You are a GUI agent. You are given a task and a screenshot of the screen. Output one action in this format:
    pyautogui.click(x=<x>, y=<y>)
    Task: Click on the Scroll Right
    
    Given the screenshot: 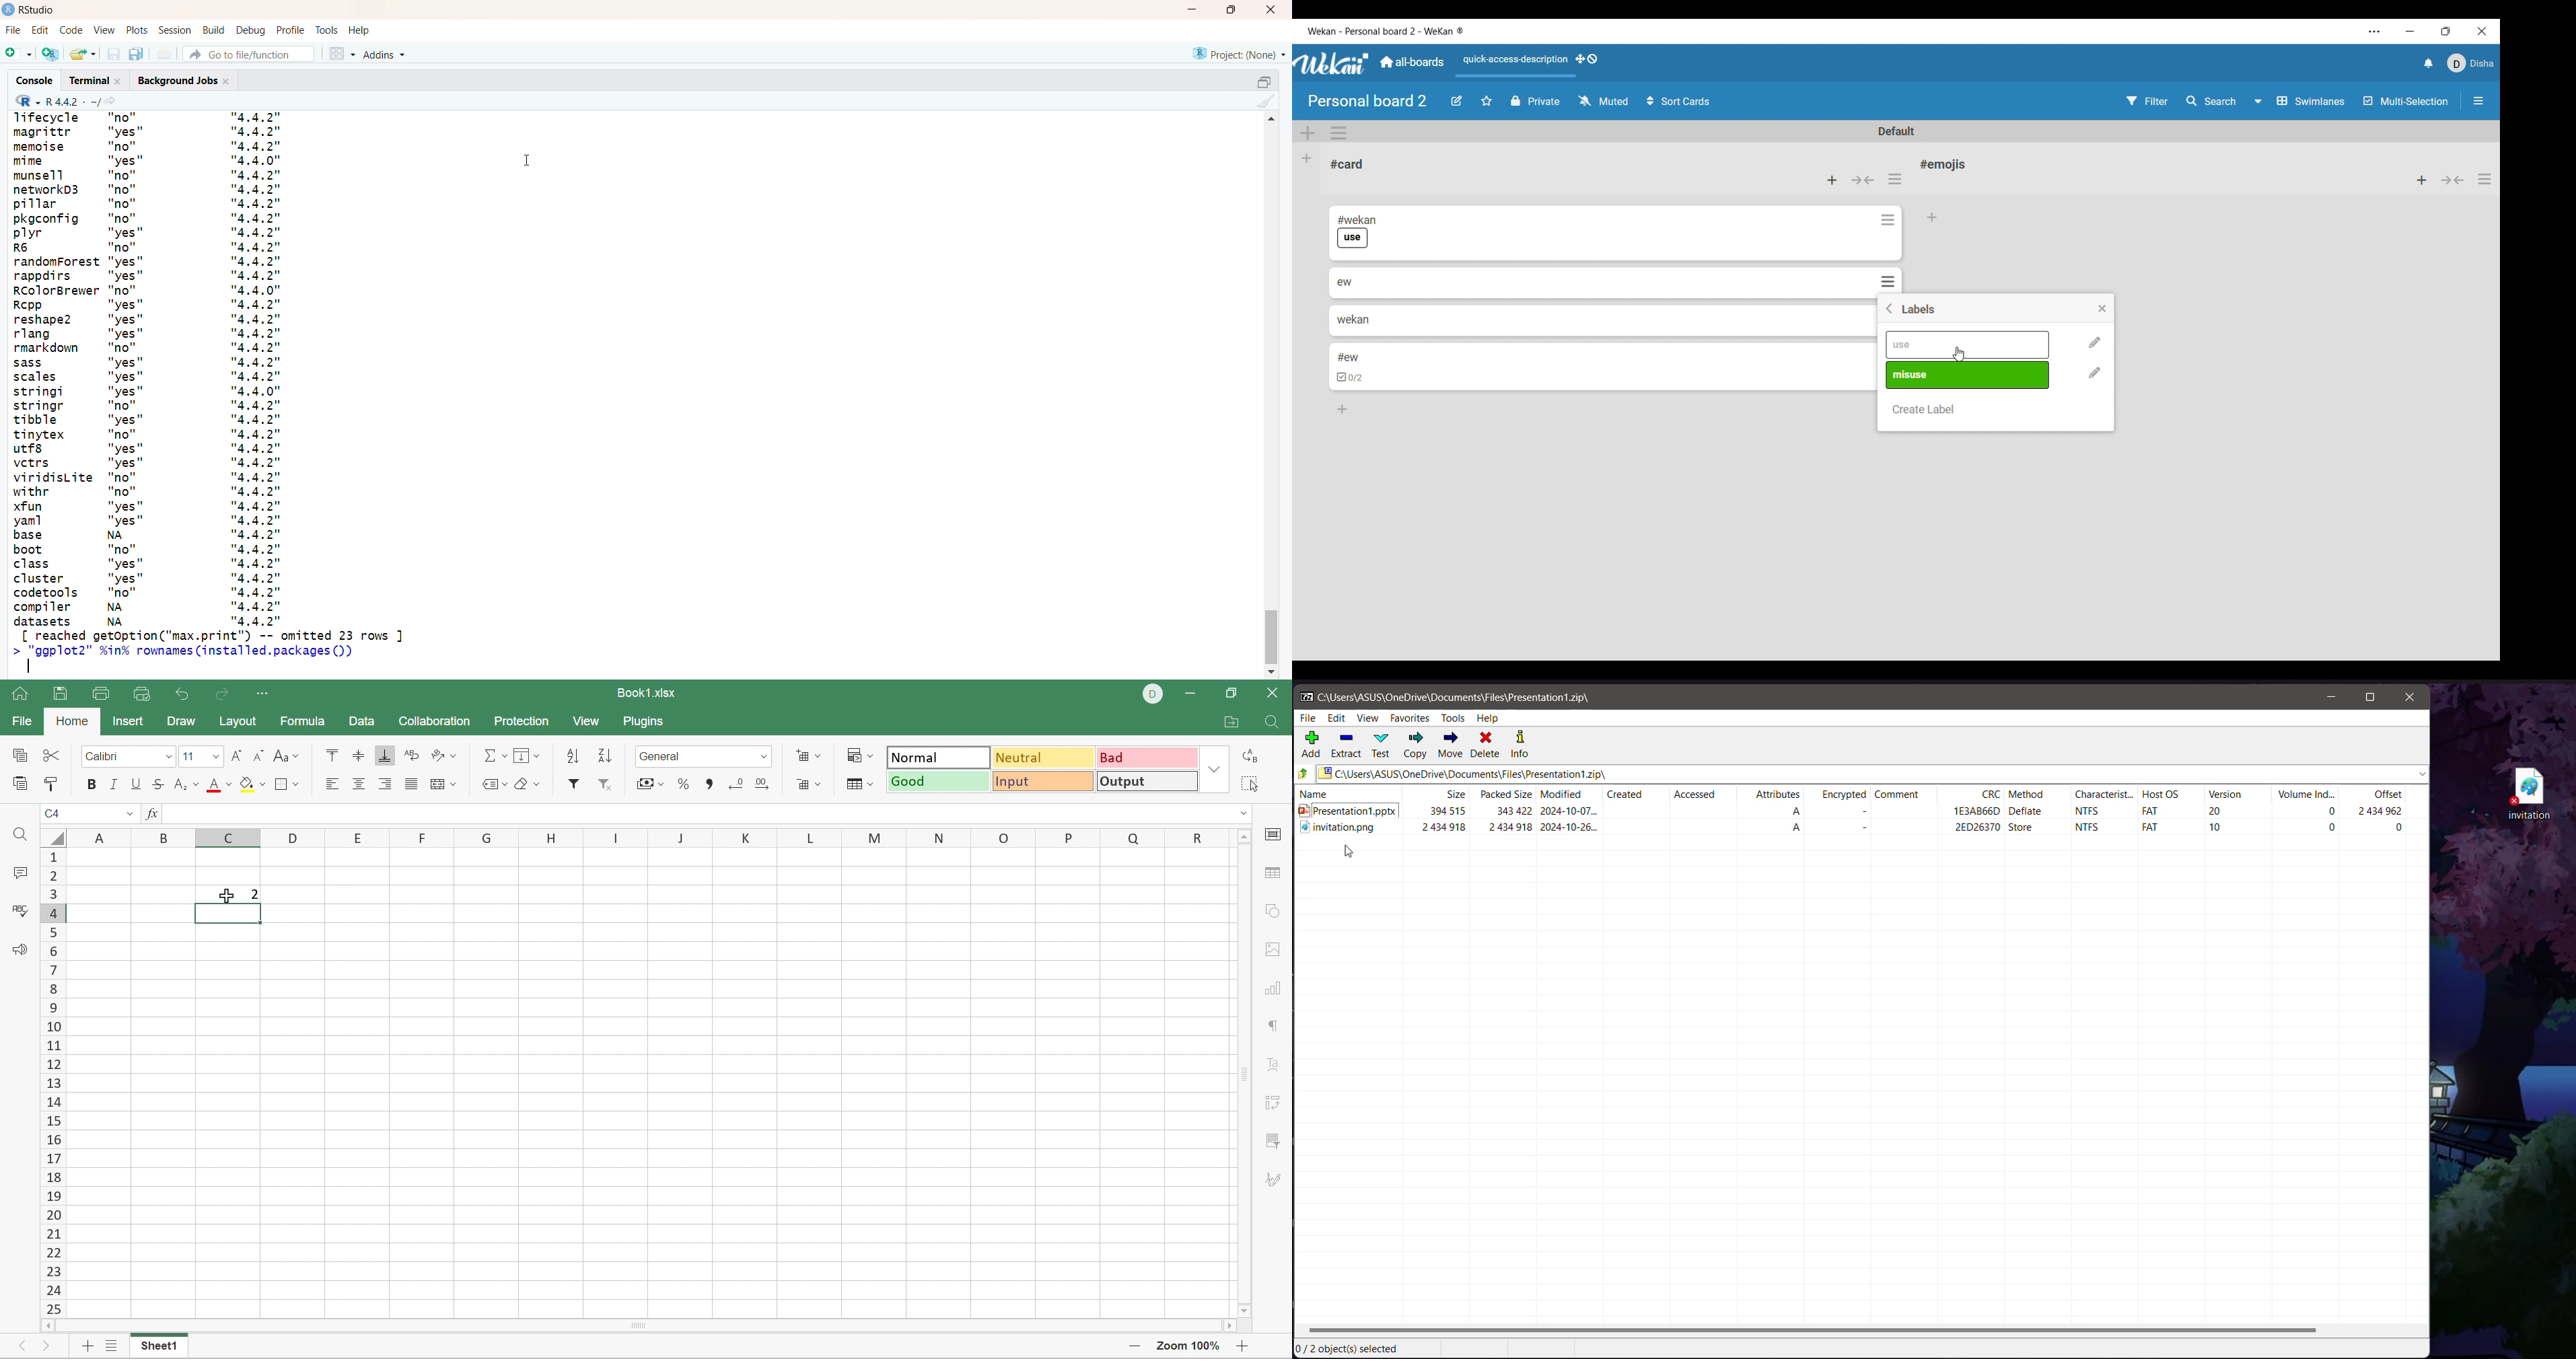 What is the action you would take?
    pyautogui.click(x=1228, y=1326)
    